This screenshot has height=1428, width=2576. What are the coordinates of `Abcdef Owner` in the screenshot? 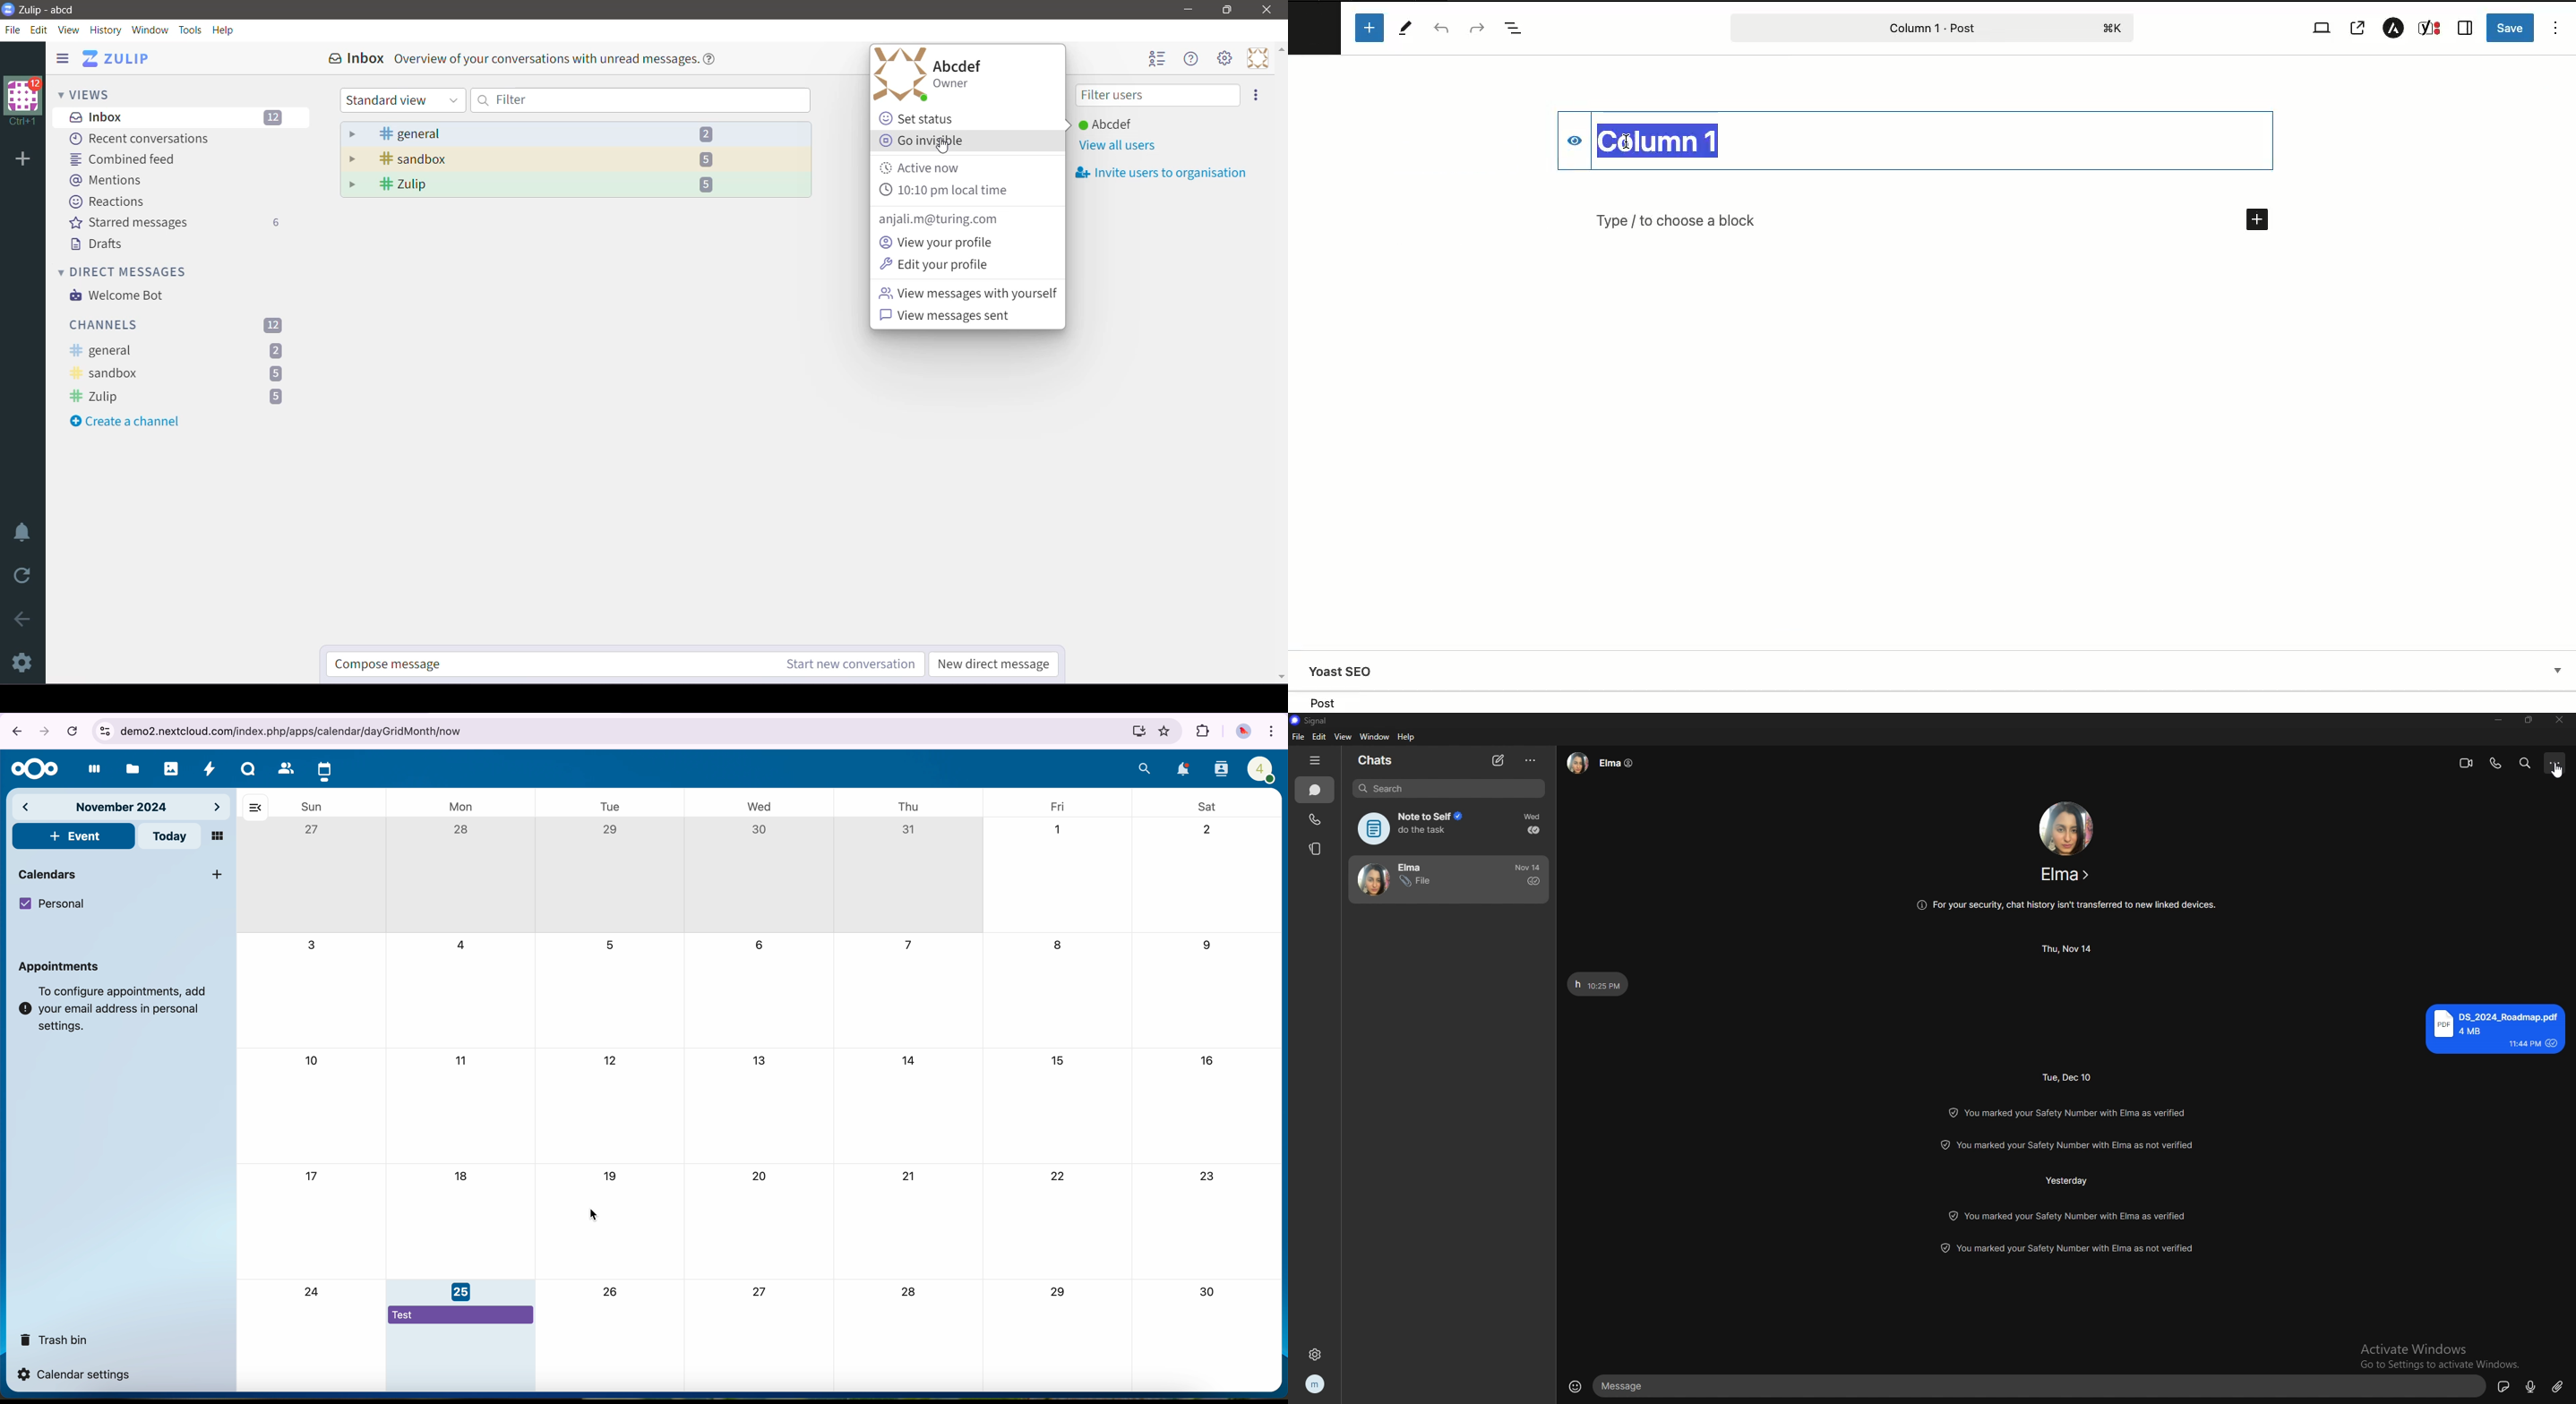 It's located at (969, 74).